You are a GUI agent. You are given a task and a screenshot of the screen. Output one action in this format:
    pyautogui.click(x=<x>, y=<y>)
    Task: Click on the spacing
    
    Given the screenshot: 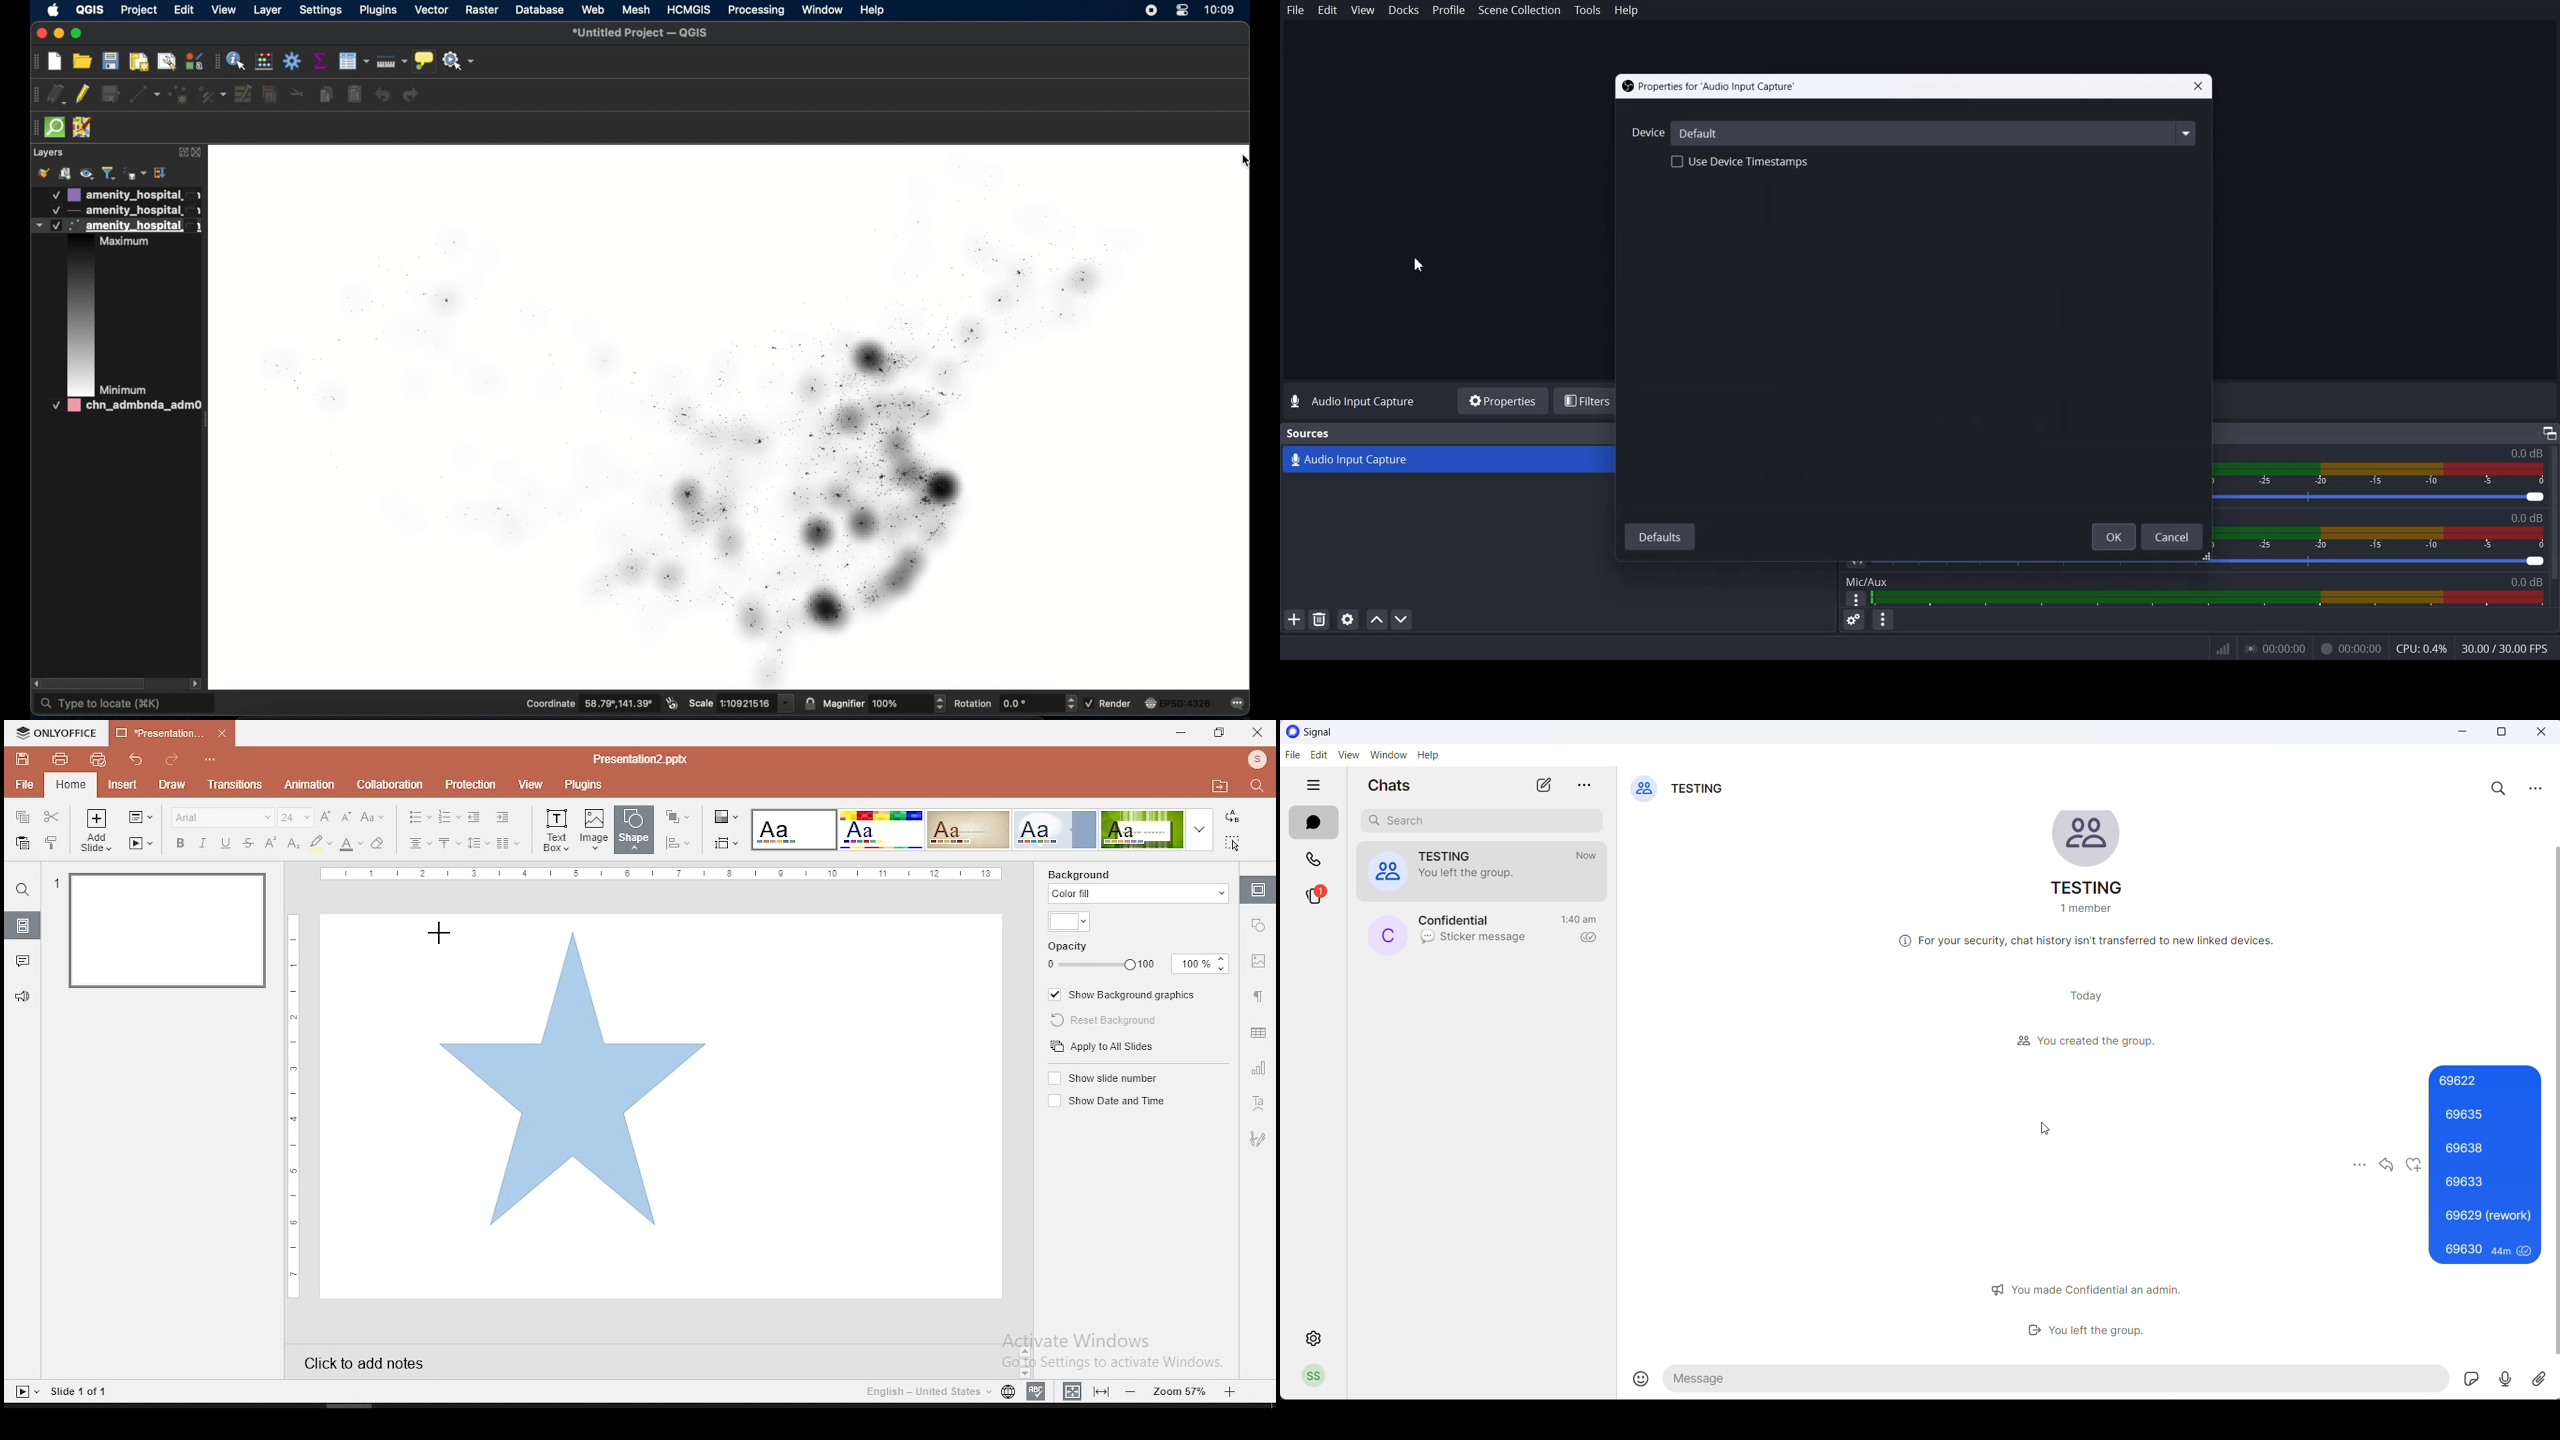 What is the action you would take?
    pyautogui.click(x=477, y=843)
    